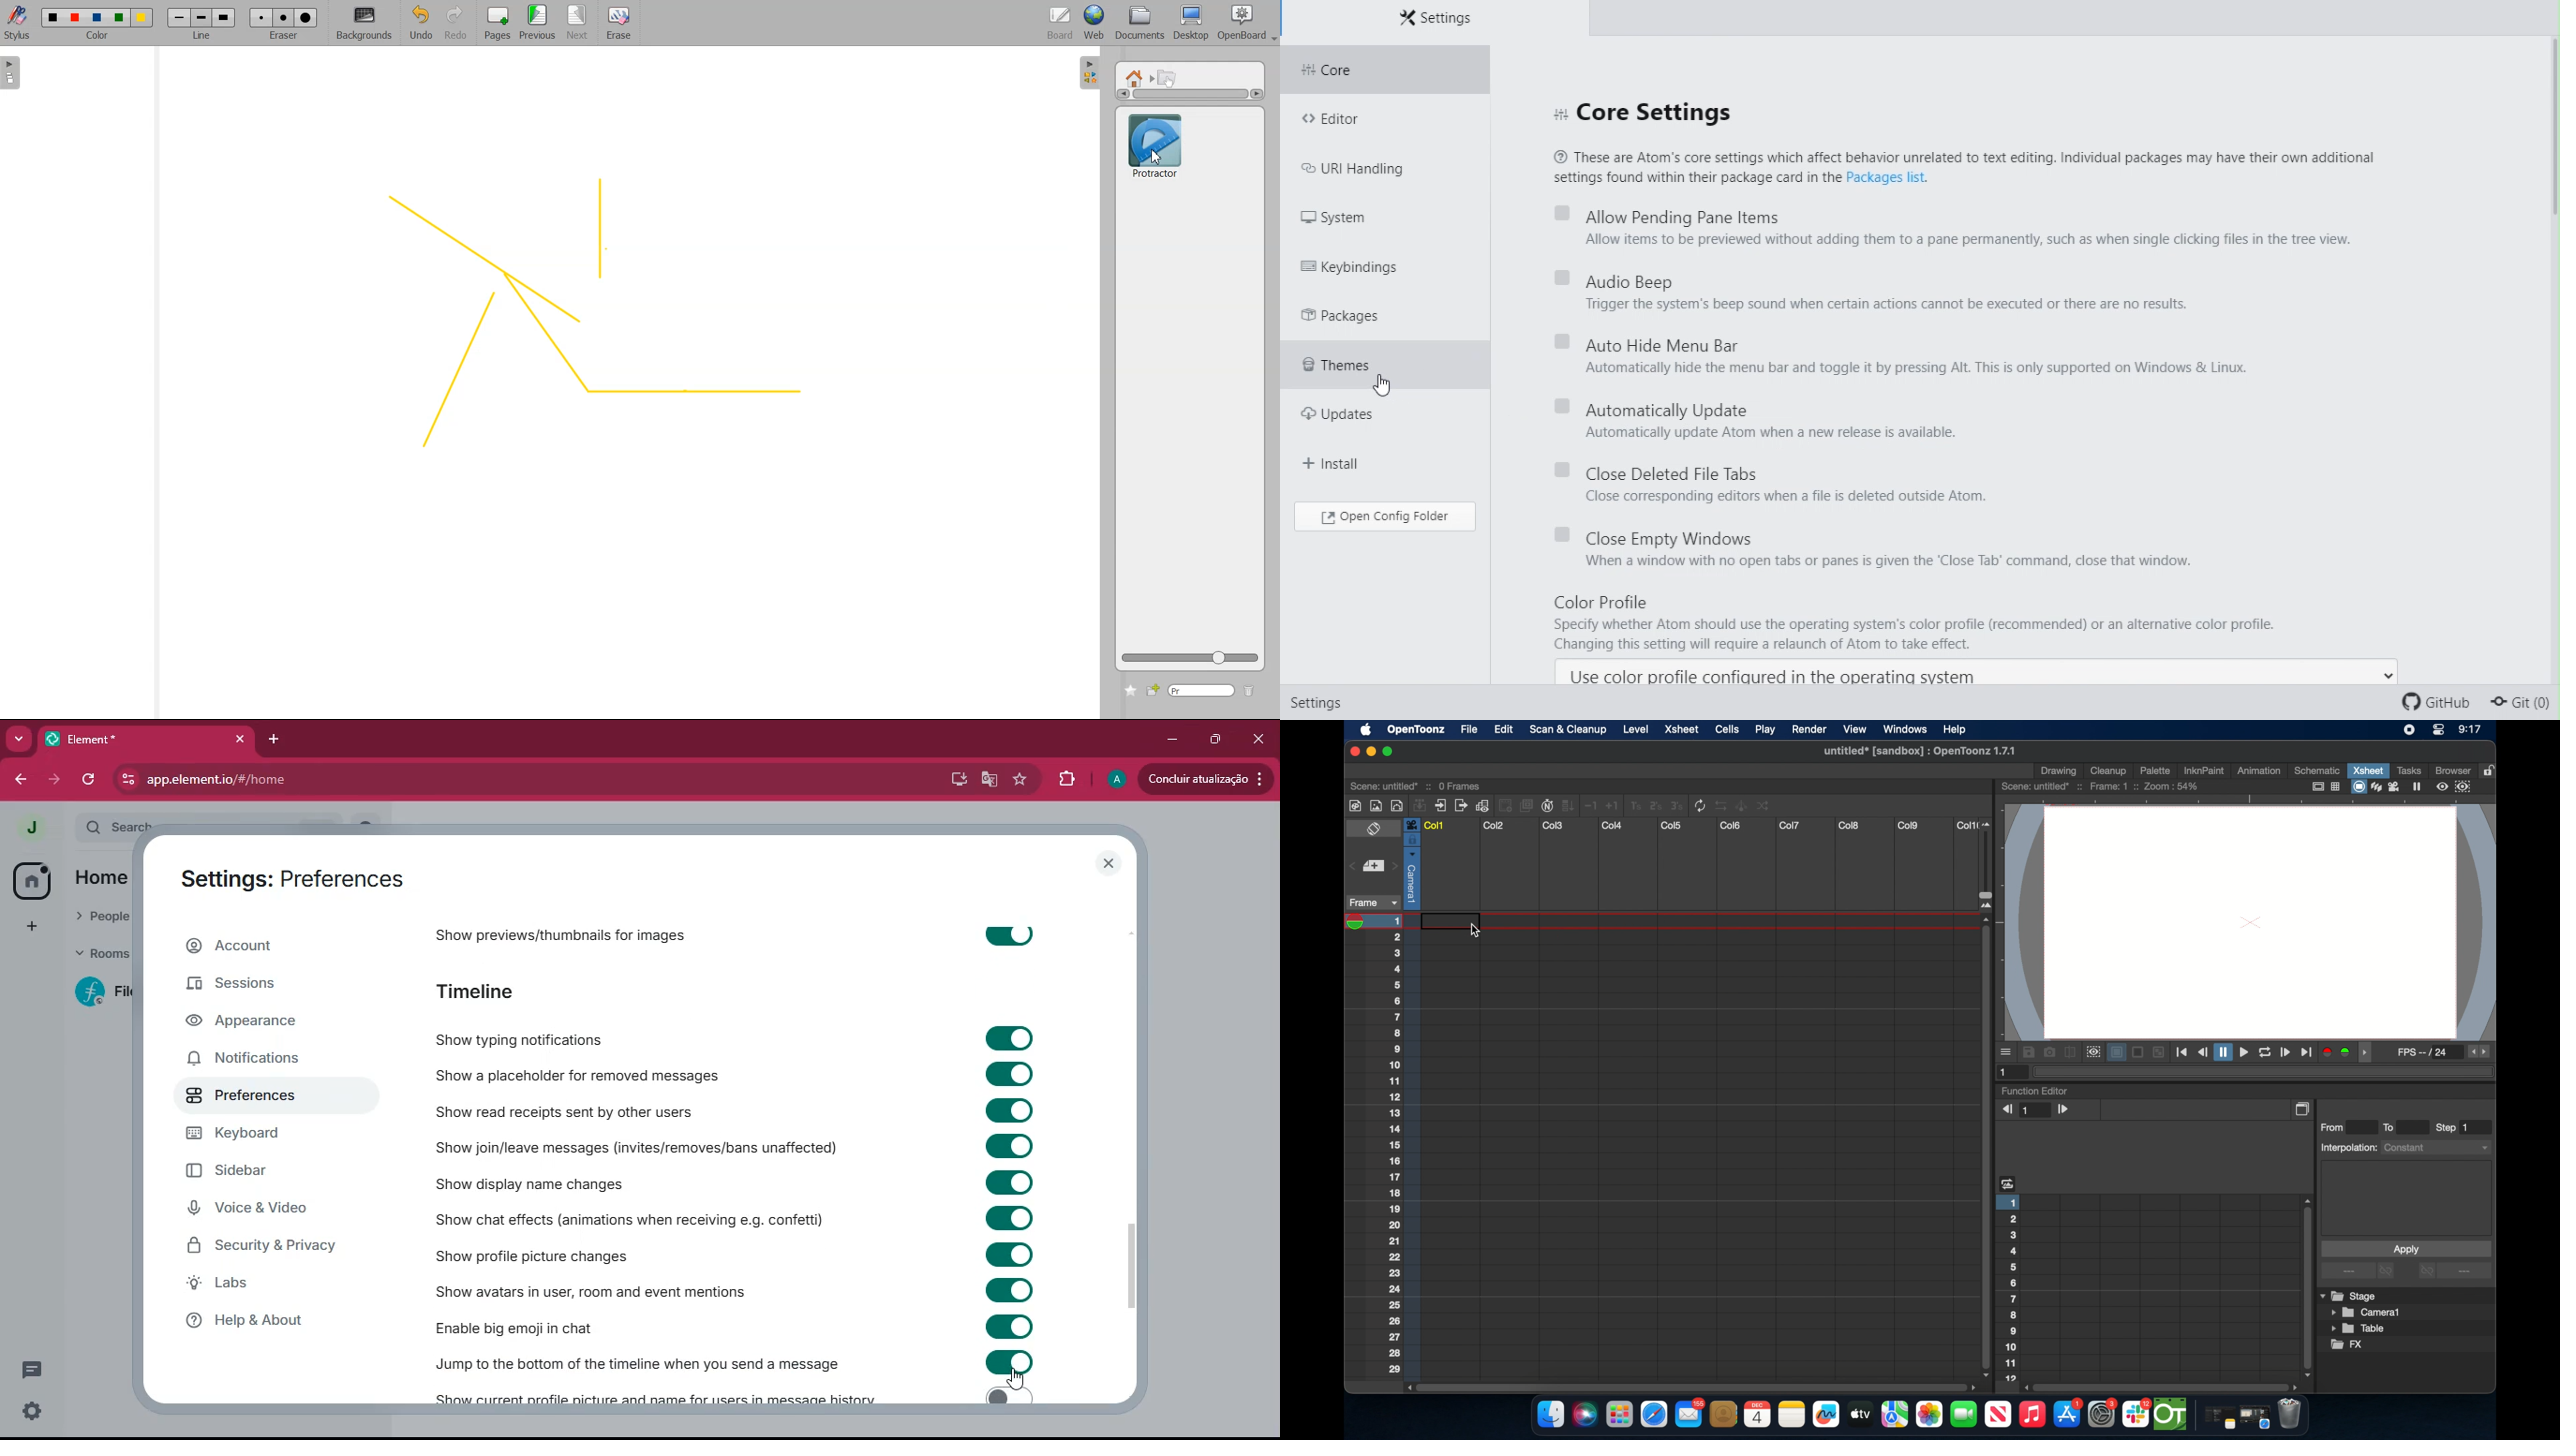 The height and width of the screenshot is (1456, 2576). I want to click on voice & video, so click(265, 1212).